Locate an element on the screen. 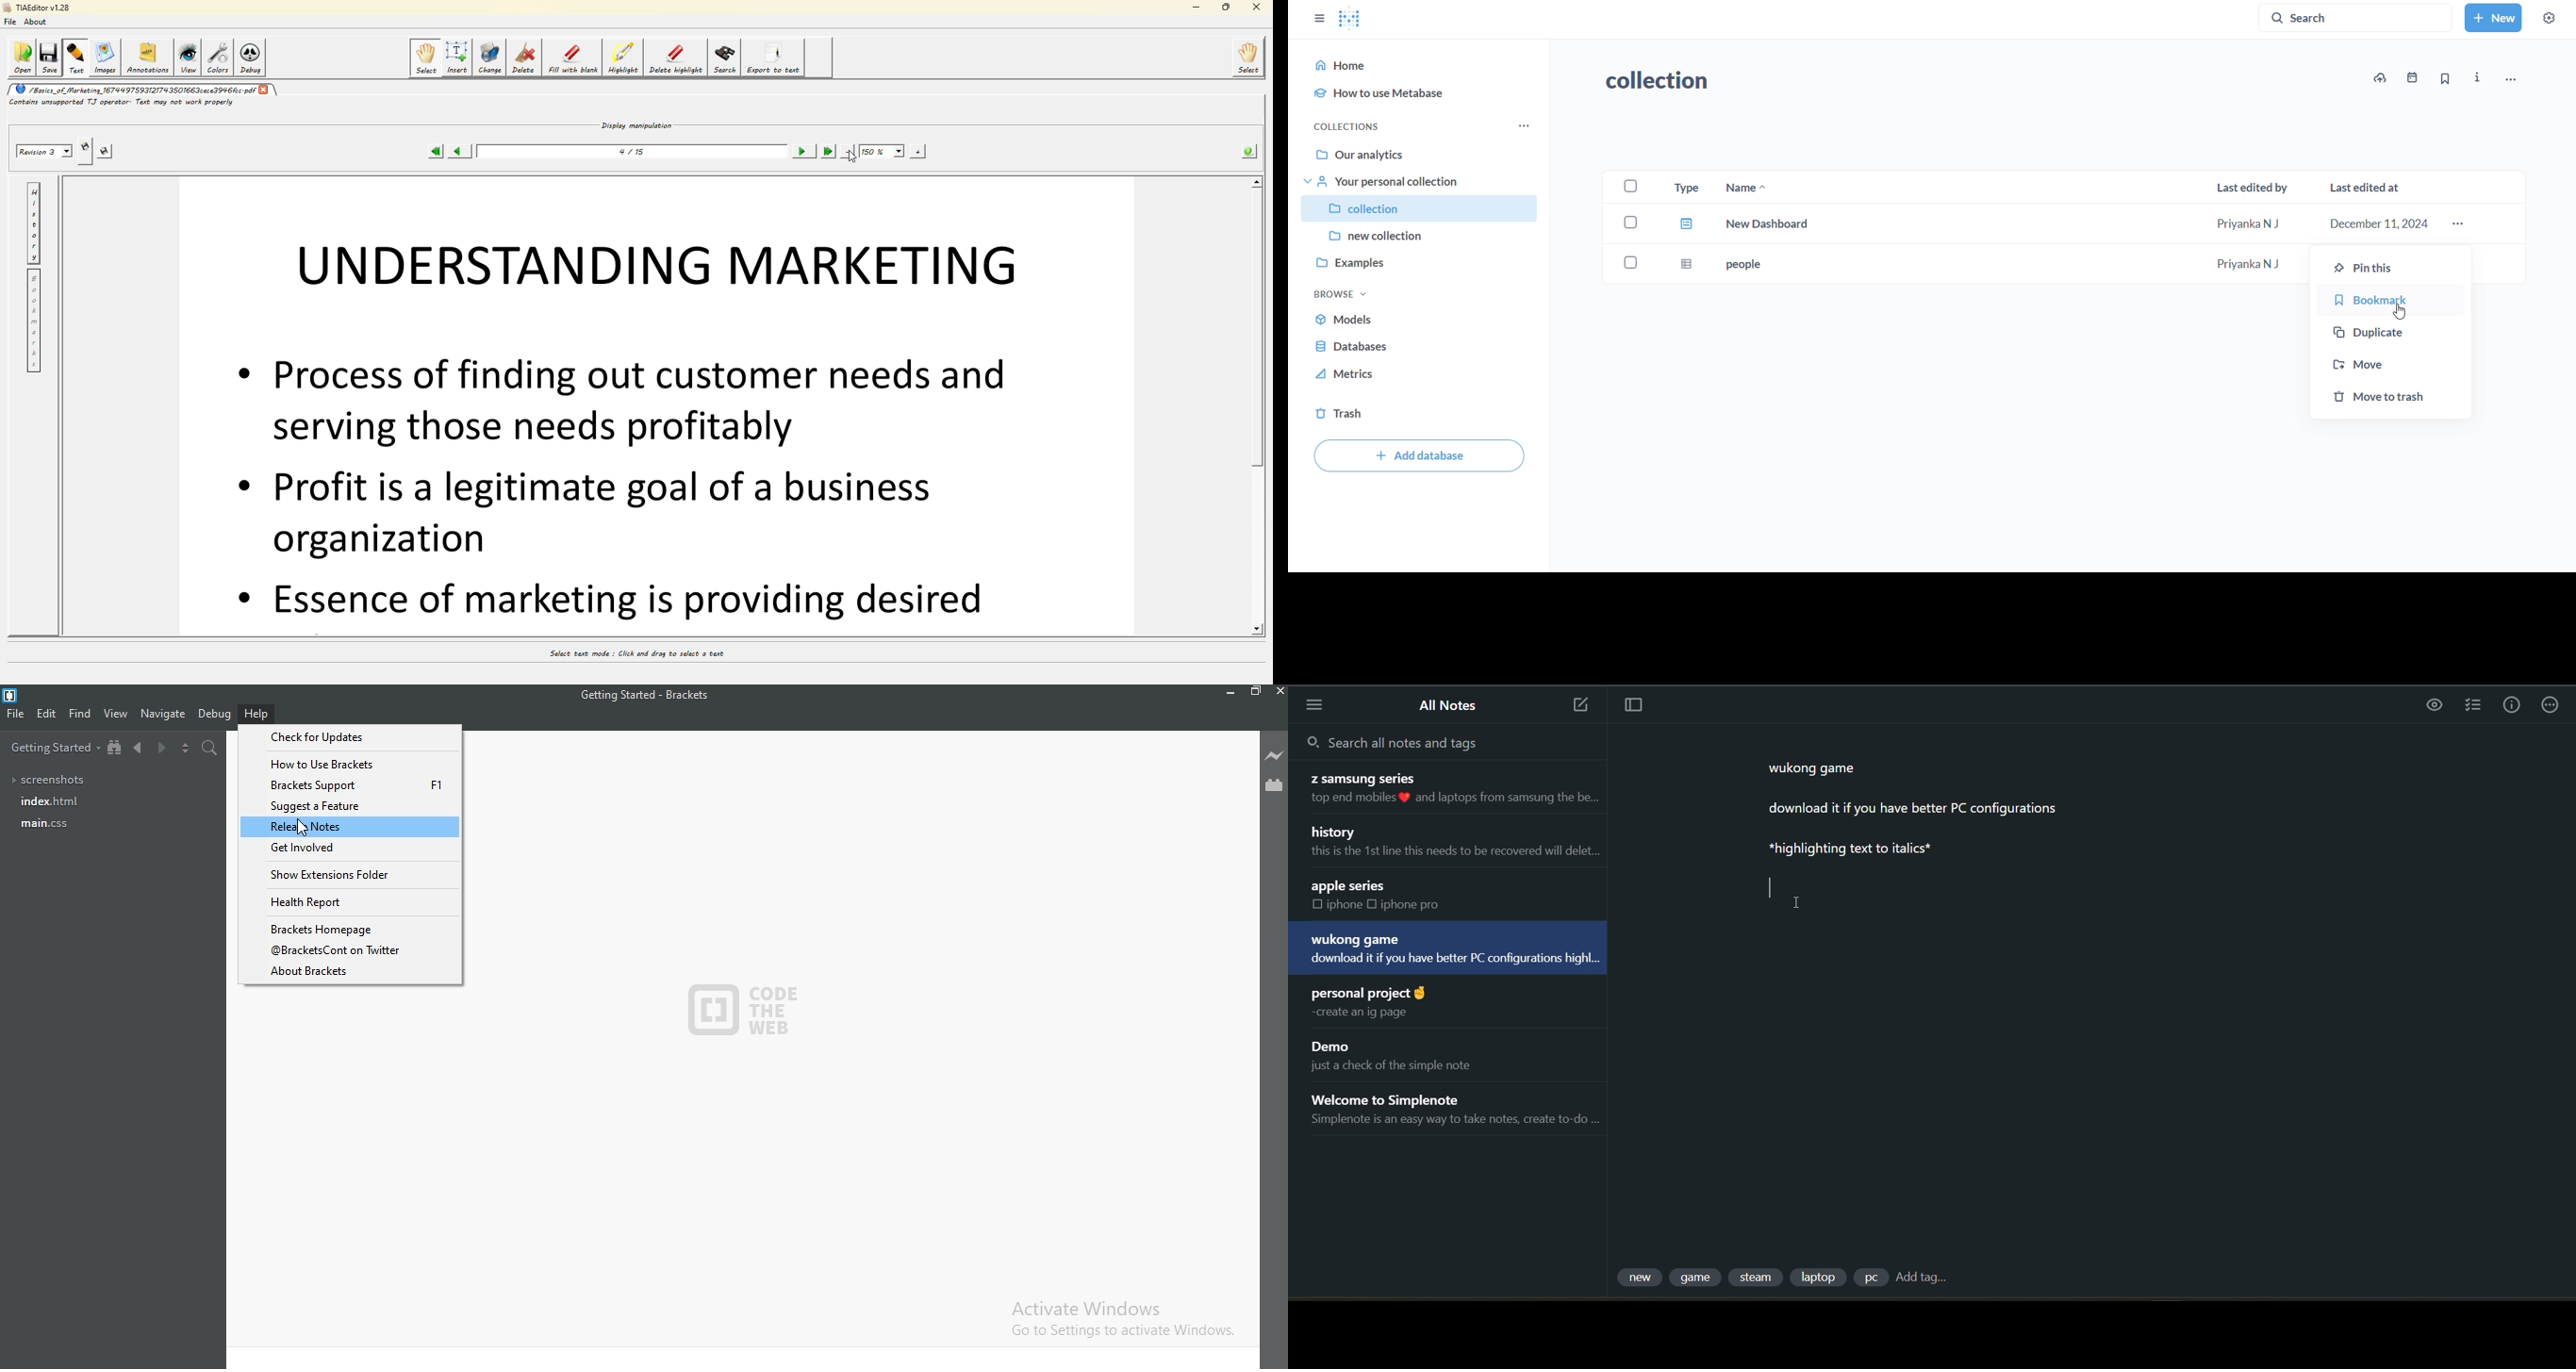 The image size is (2576, 1372). Extension Manager is located at coordinates (1276, 789).